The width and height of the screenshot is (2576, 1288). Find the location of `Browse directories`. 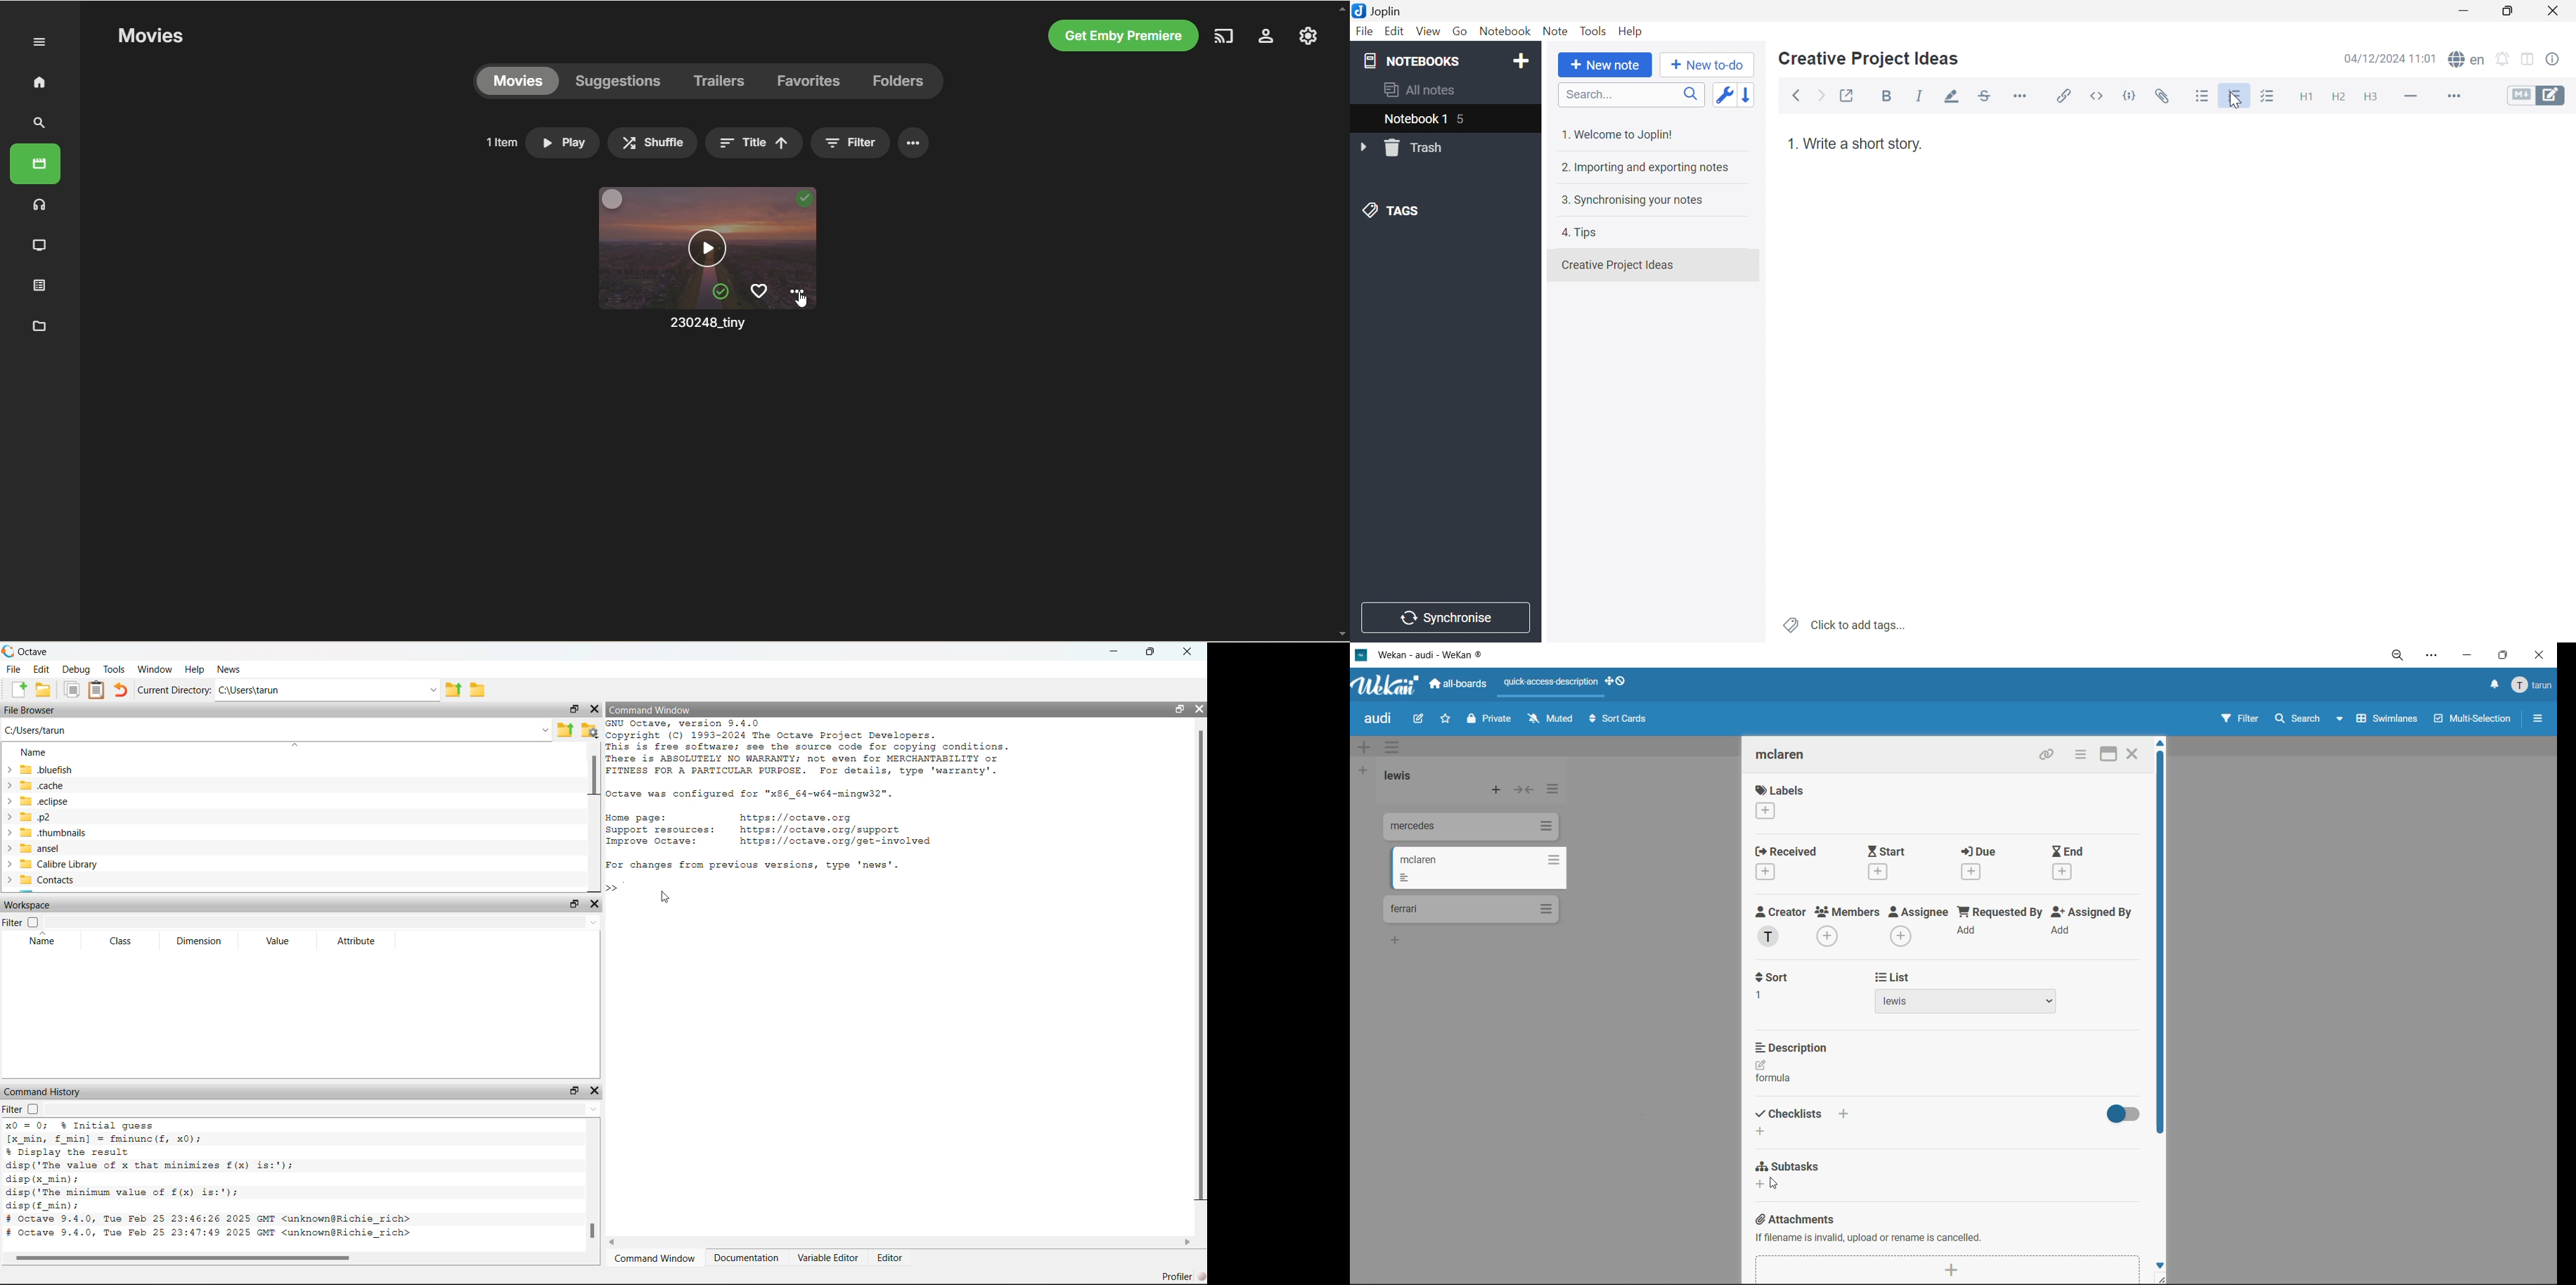

Browse directories is located at coordinates (480, 689).